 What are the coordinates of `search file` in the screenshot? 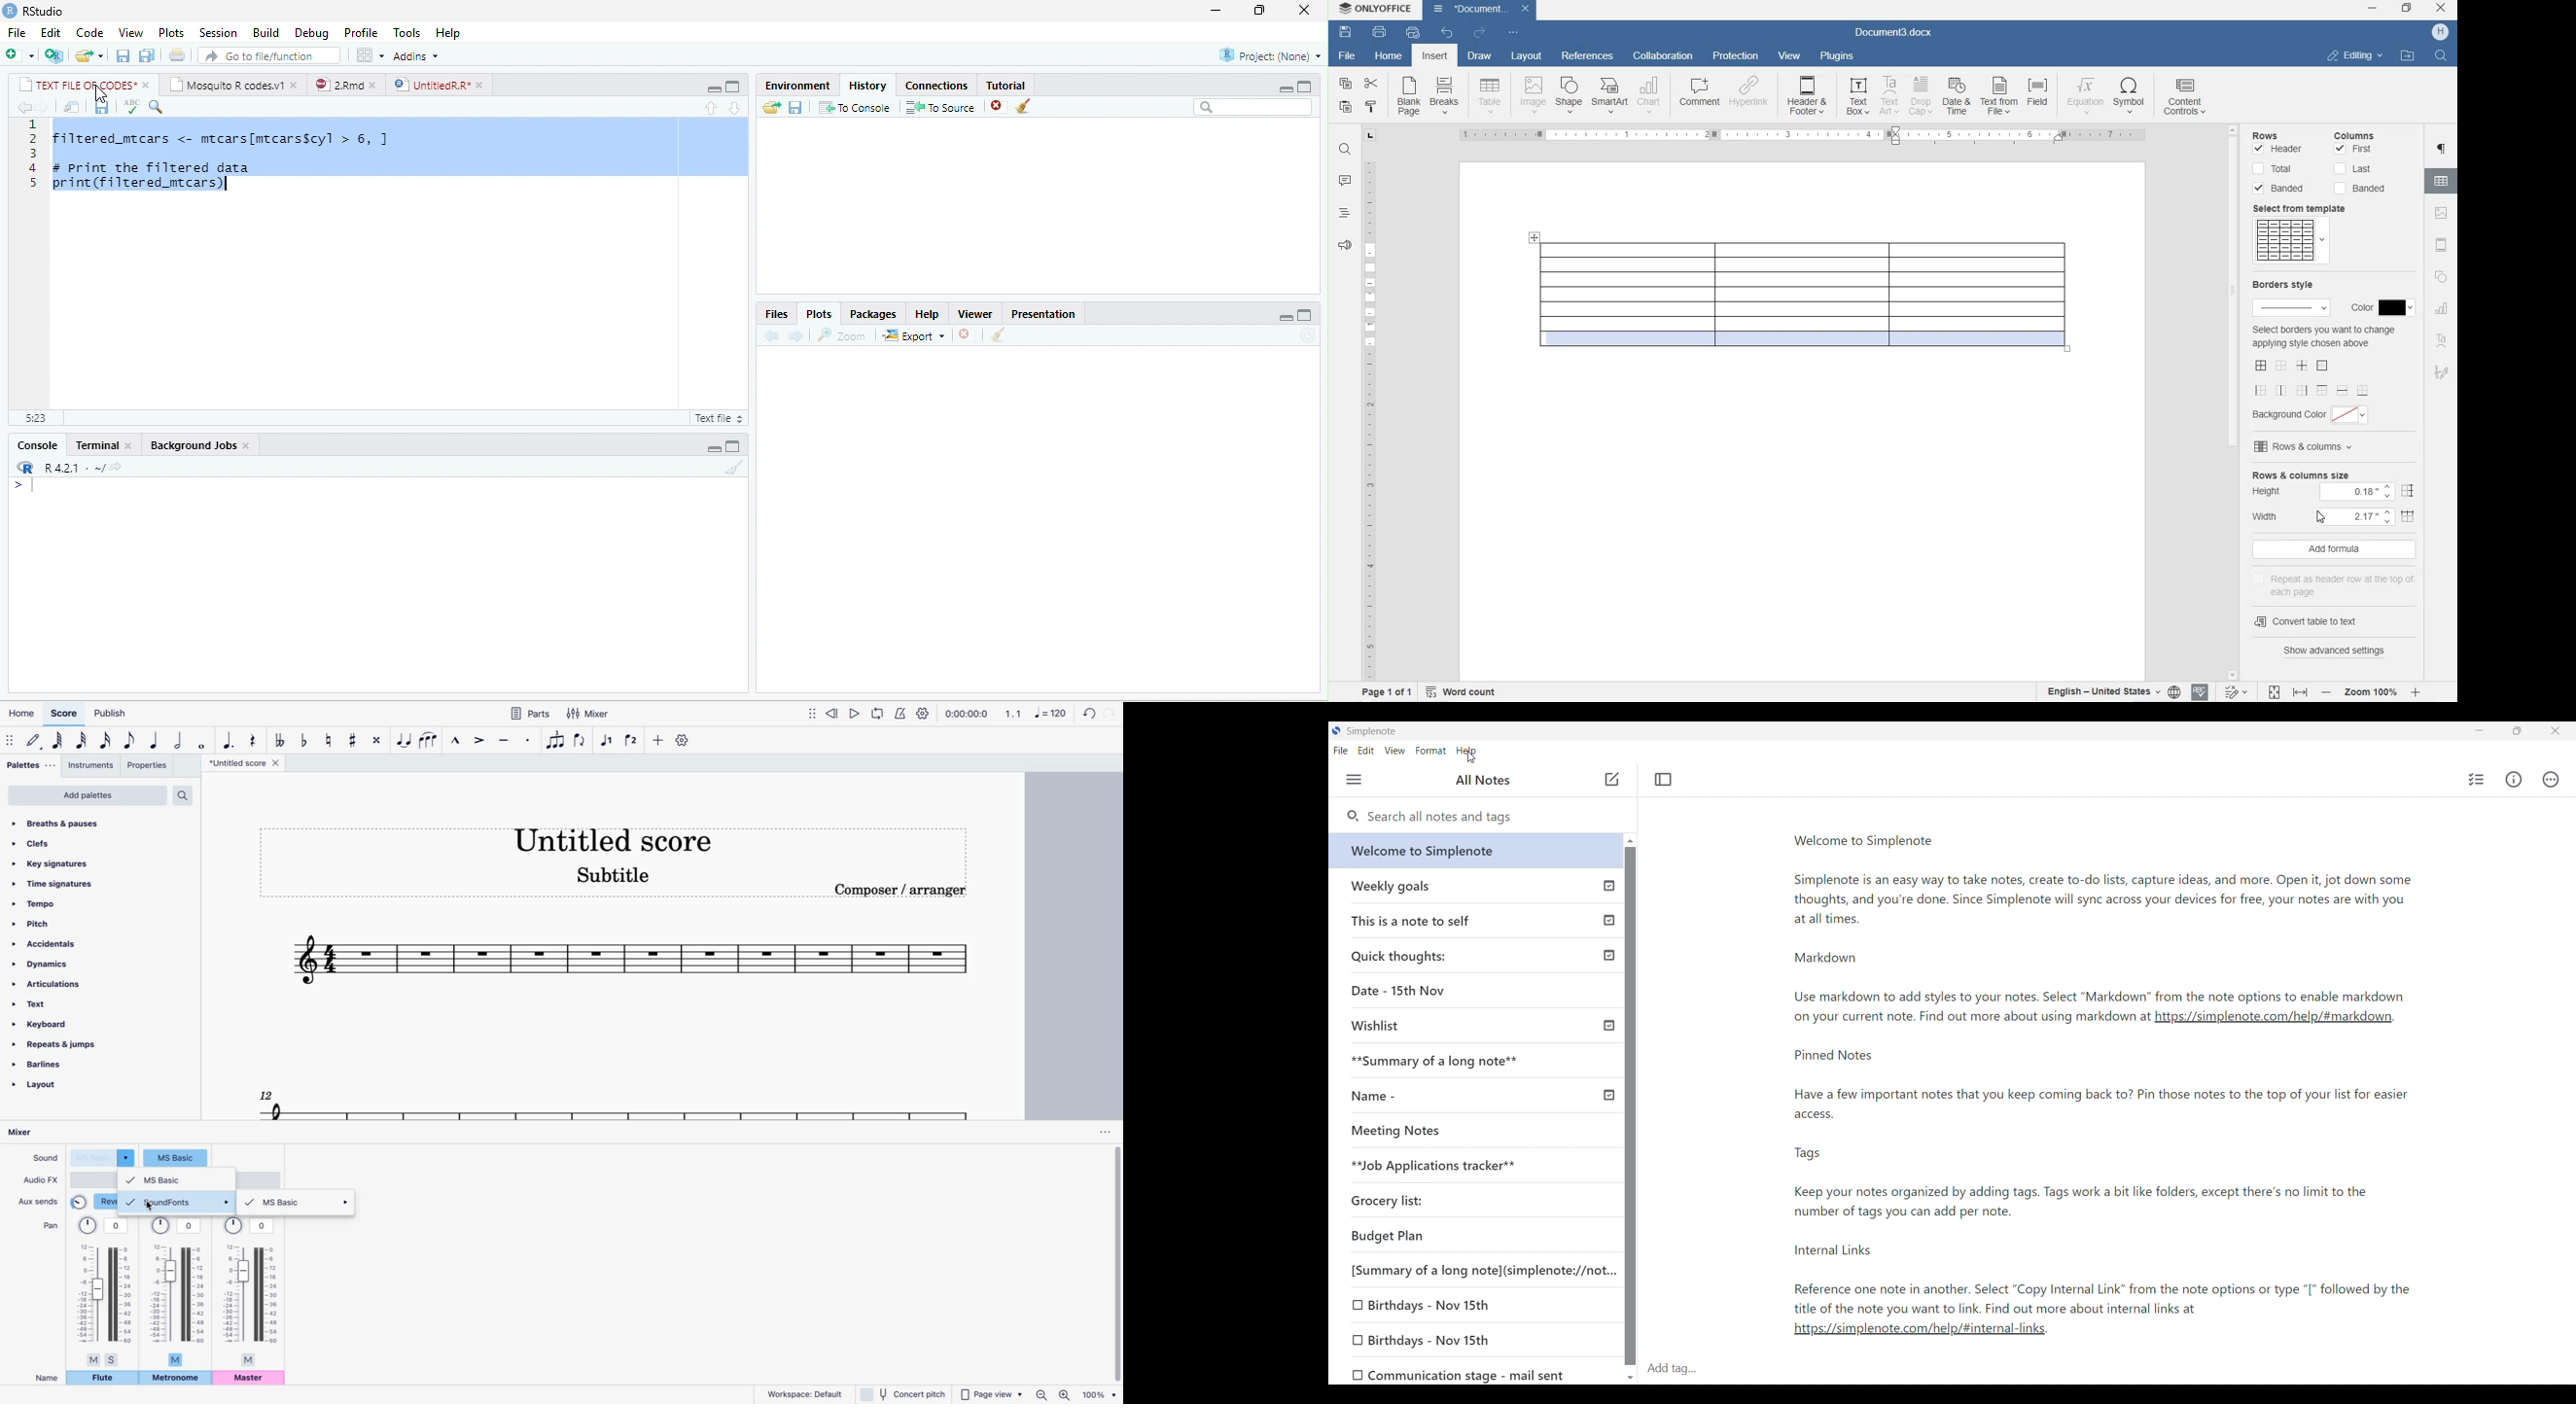 It's located at (268, 56).